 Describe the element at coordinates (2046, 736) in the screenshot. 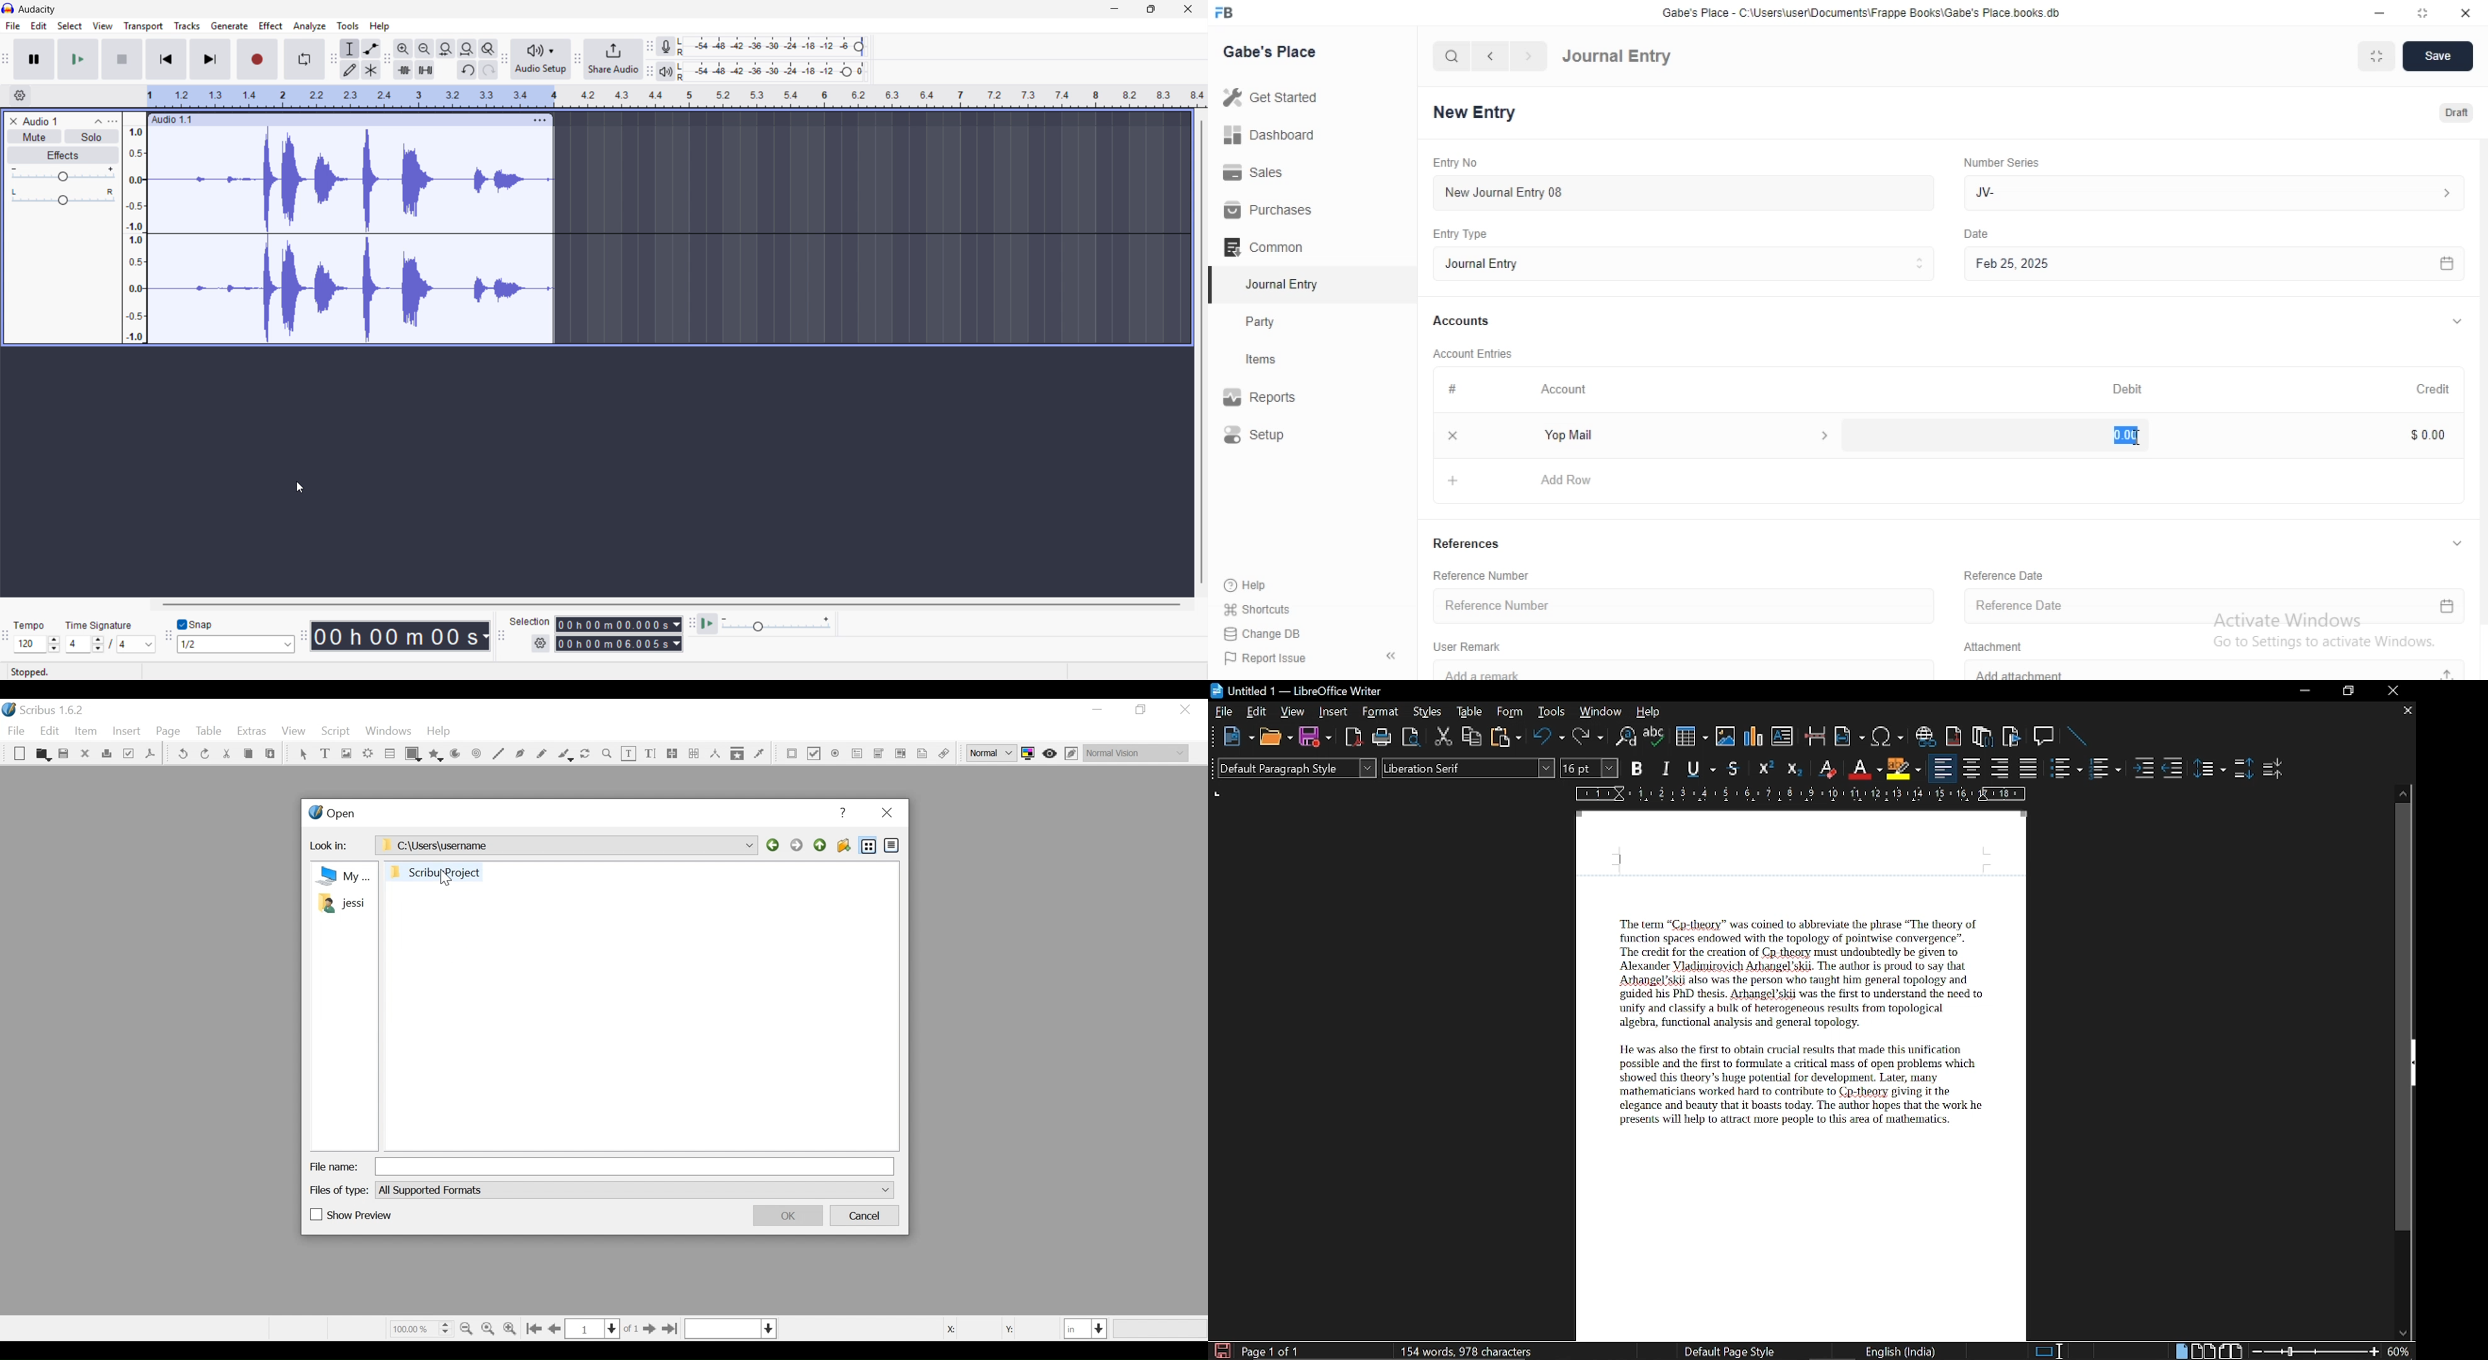

I see `Insert comment` at that location.